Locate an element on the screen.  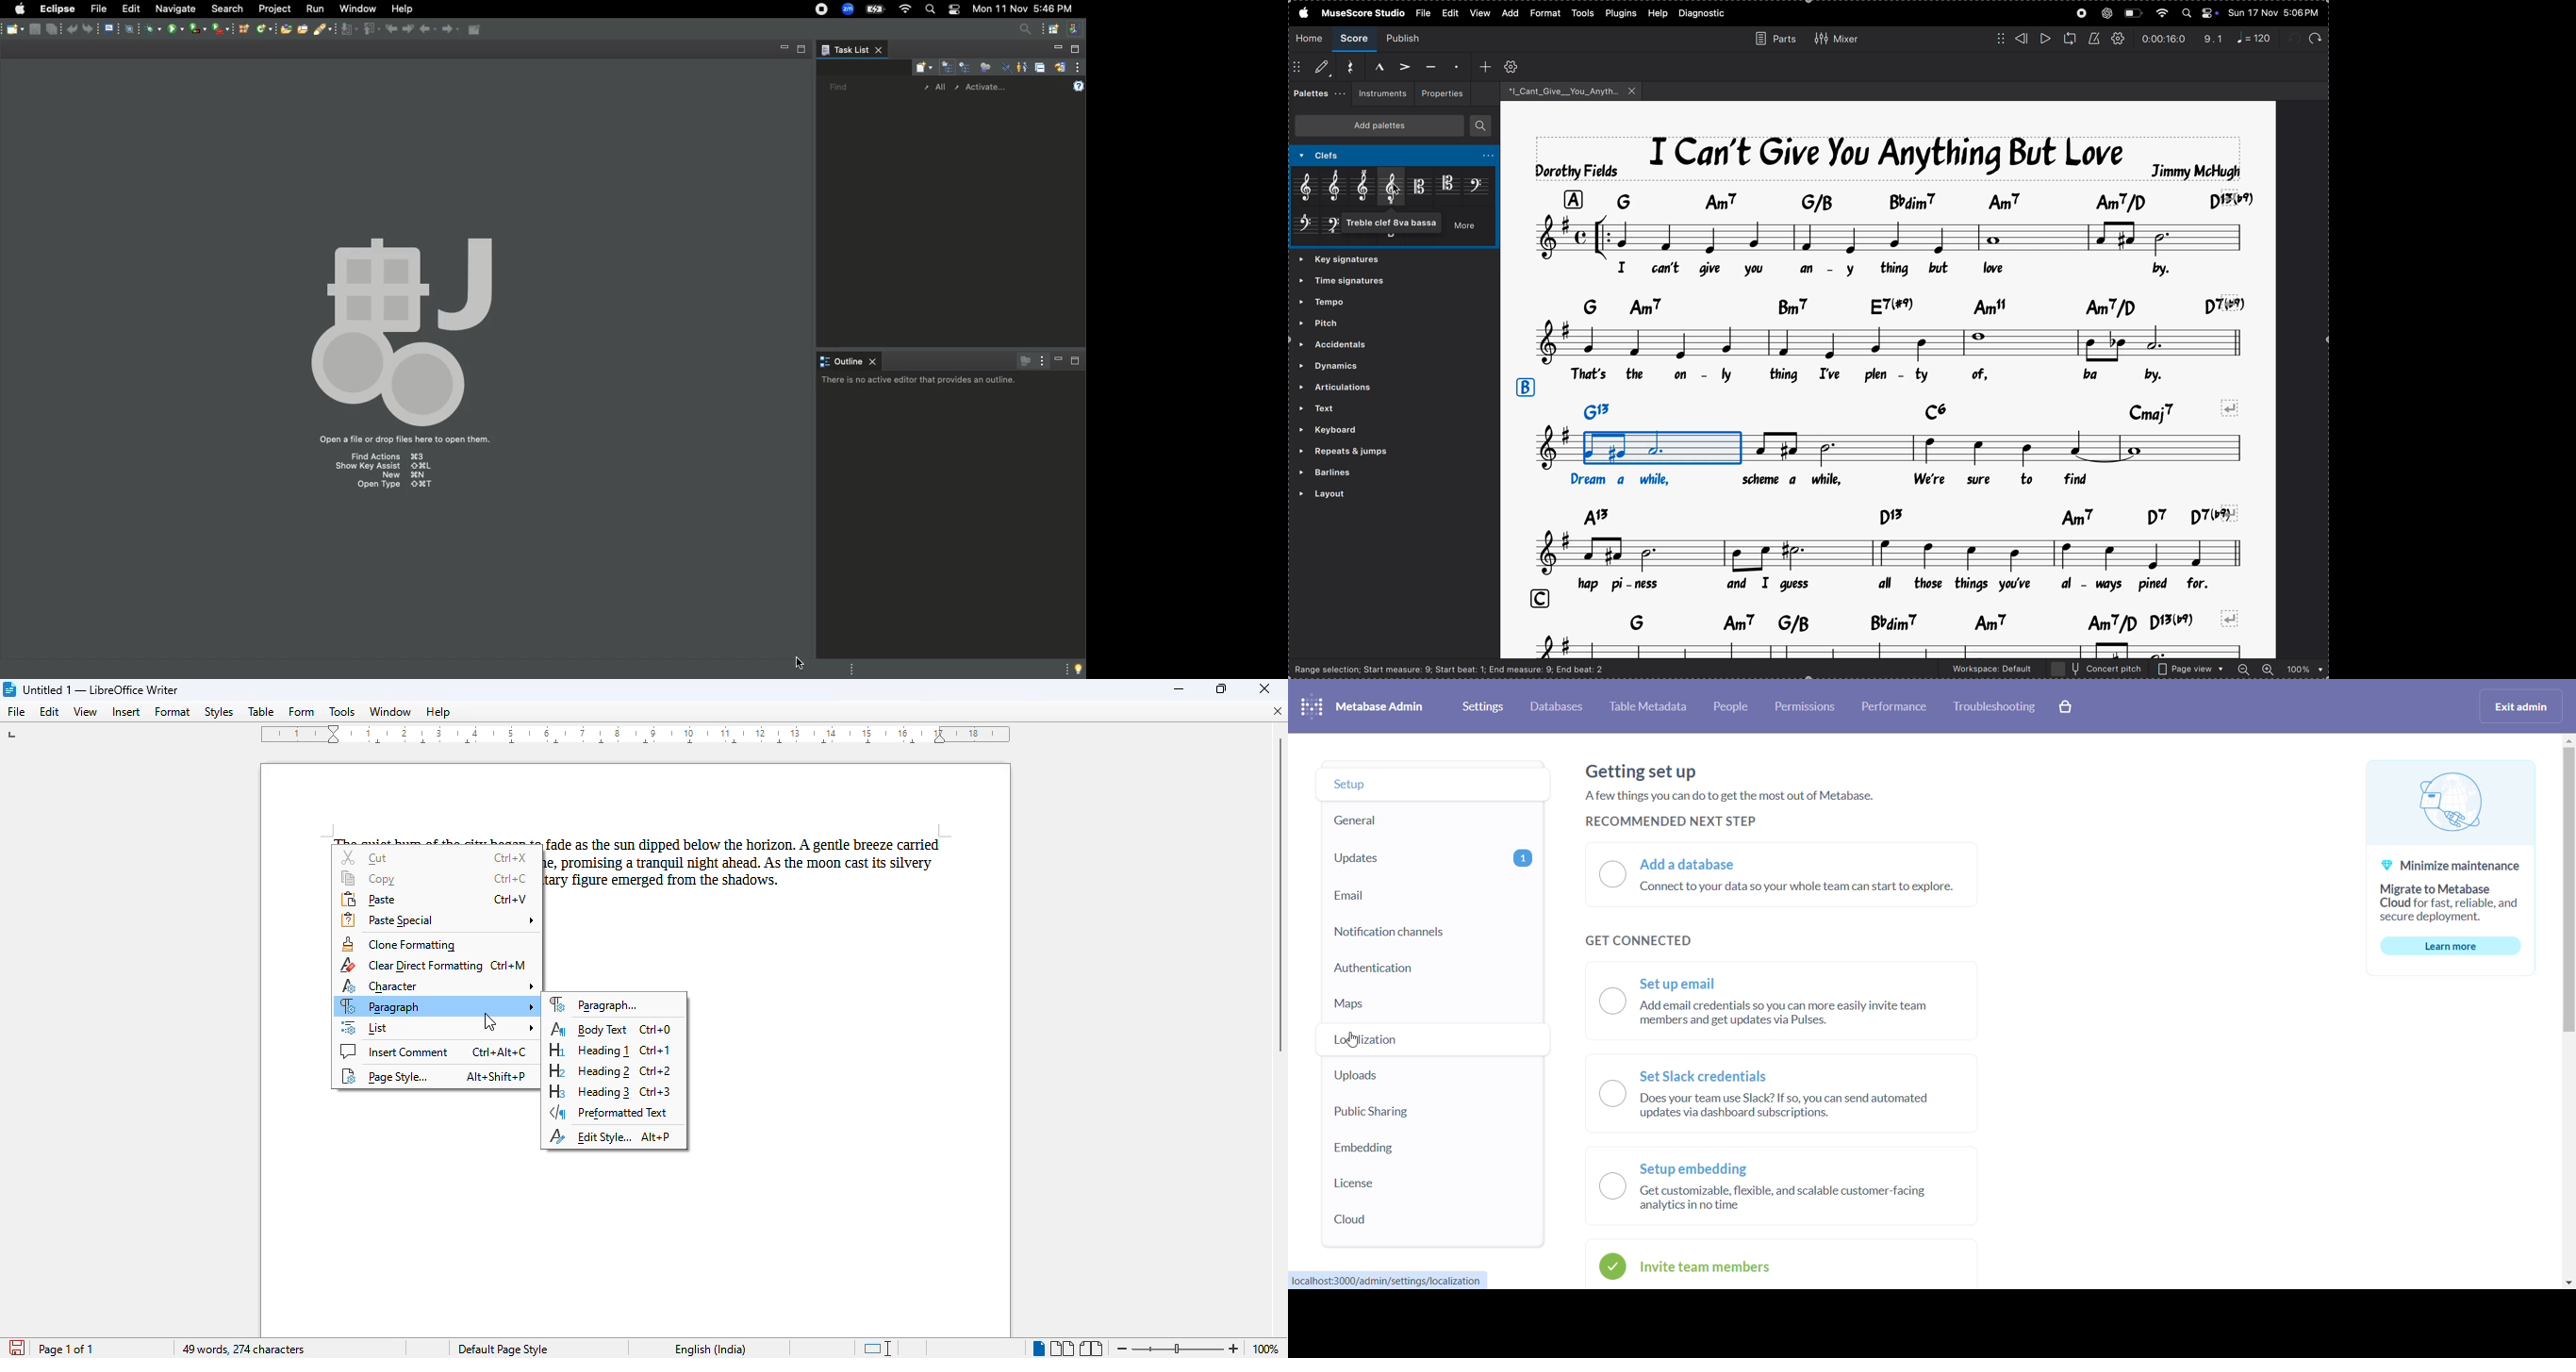
staccato  is located at coordinates (1455, 65).